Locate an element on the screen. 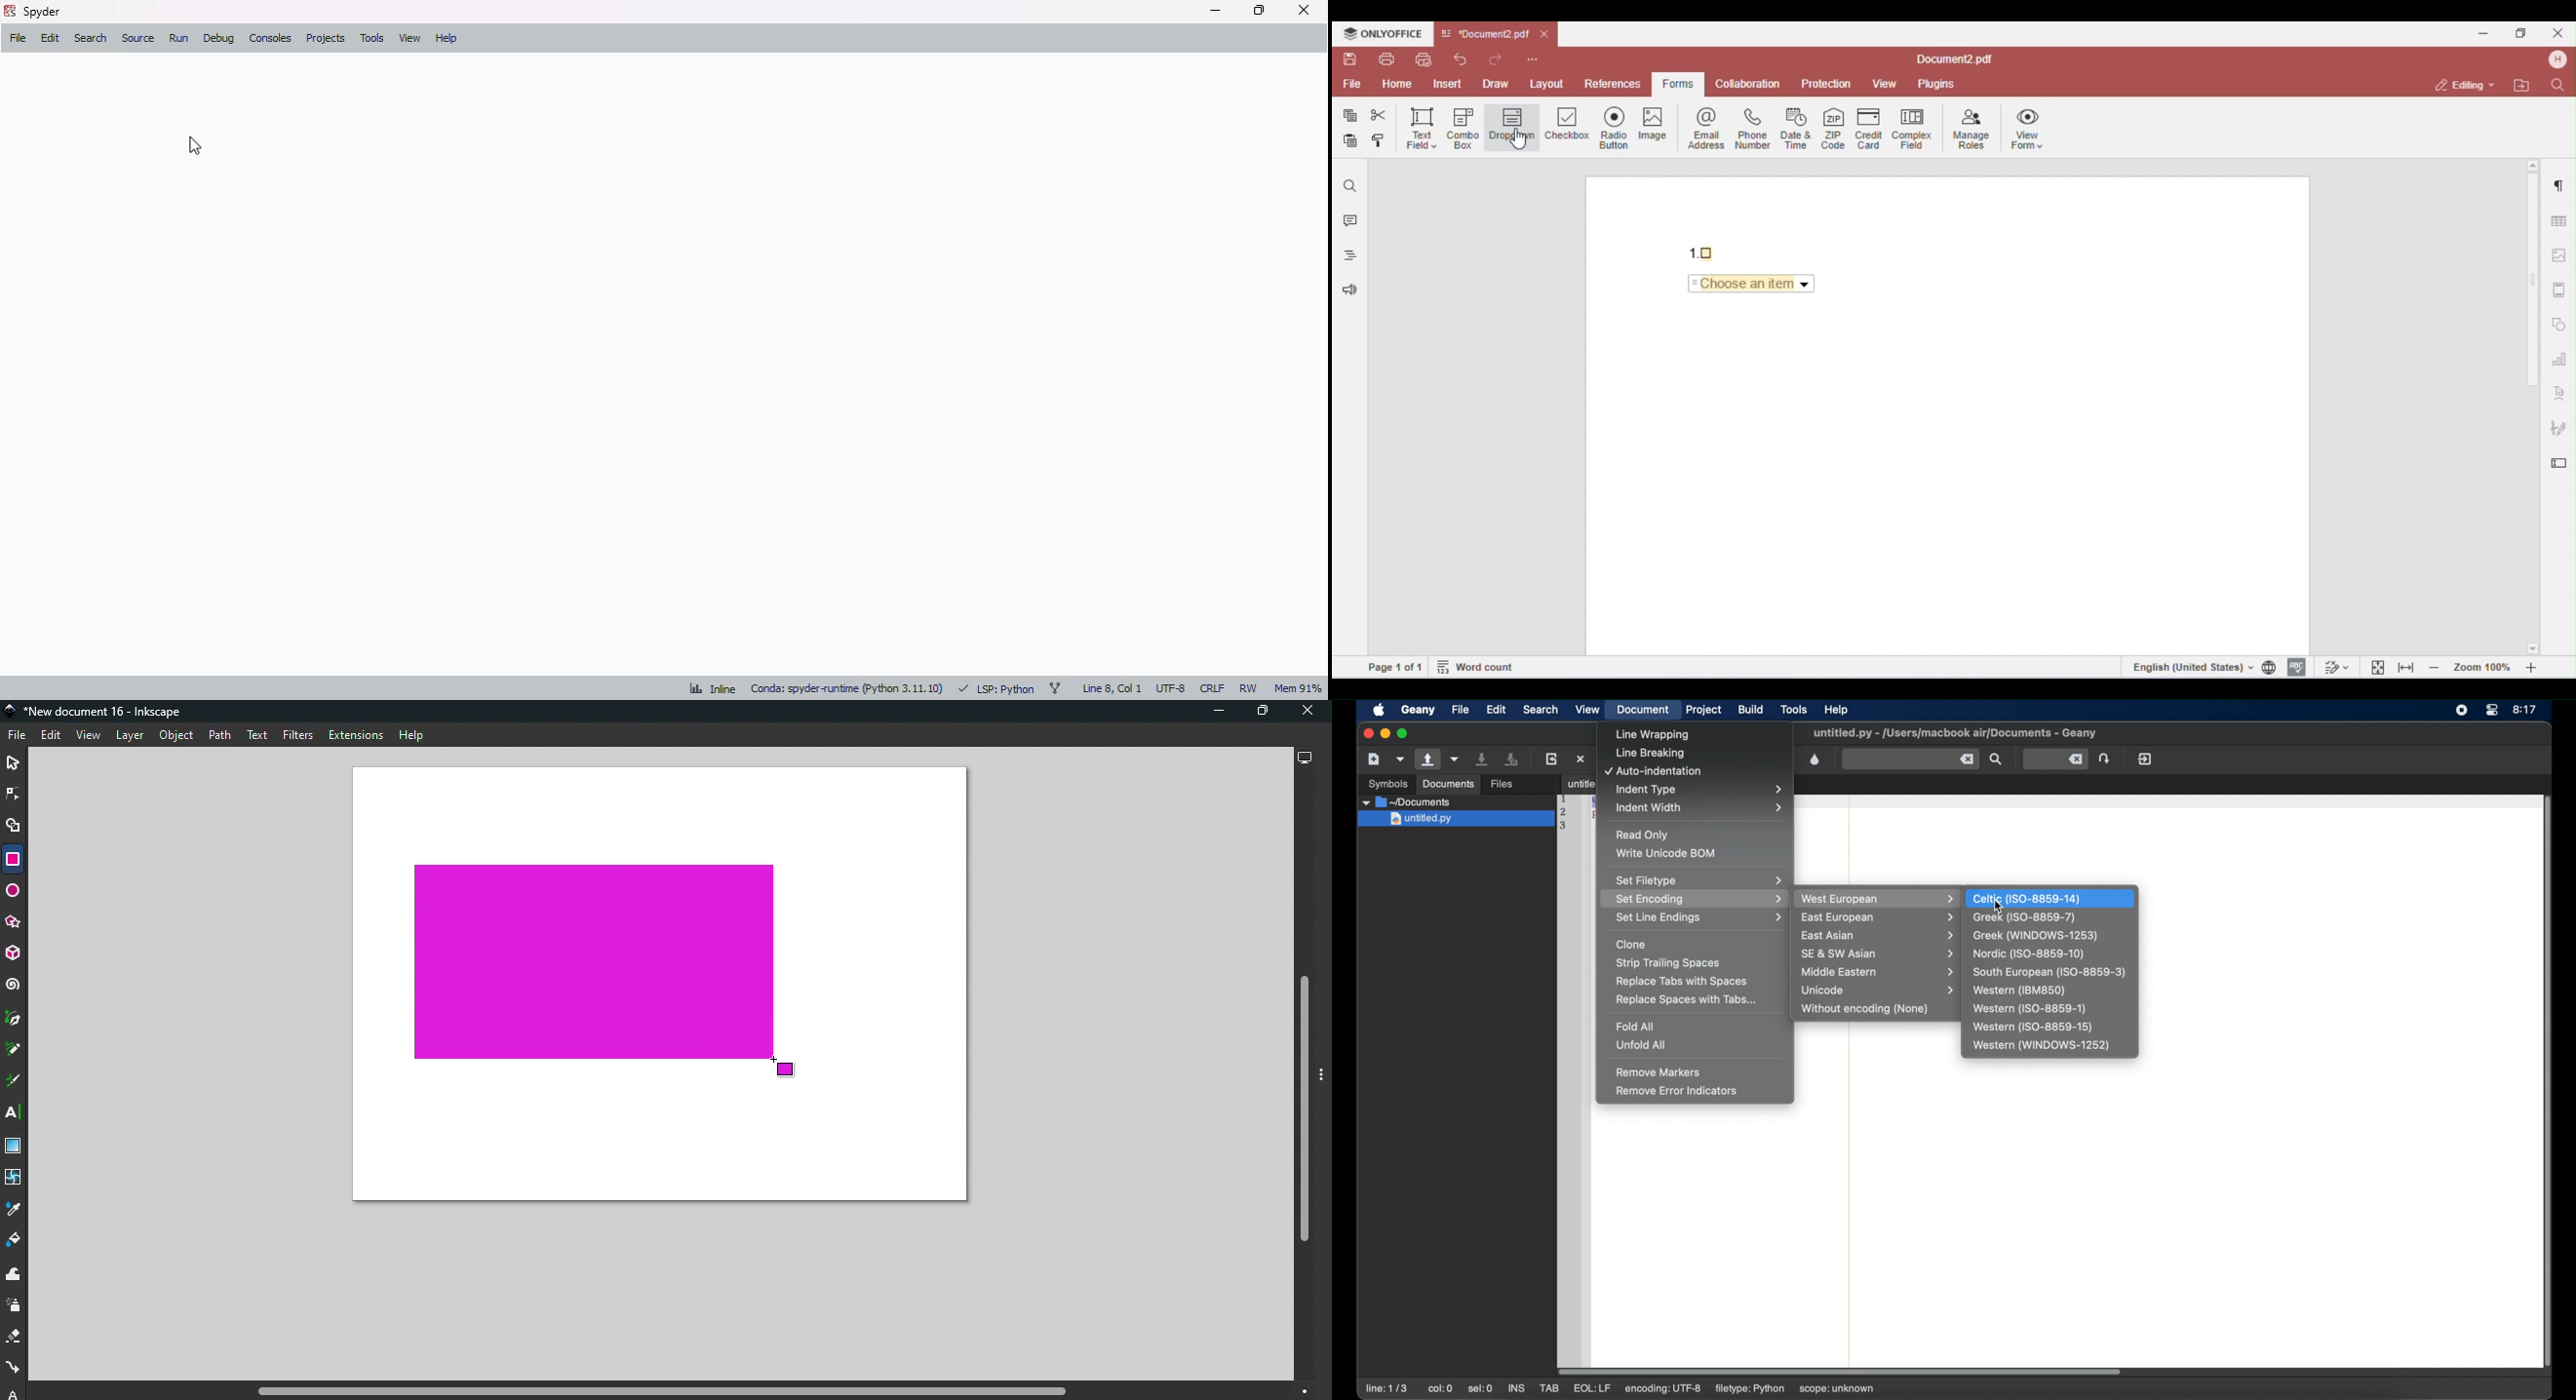 This screenshot has width=2576, height=1400. maximize is located at coordinates (1259, 10).